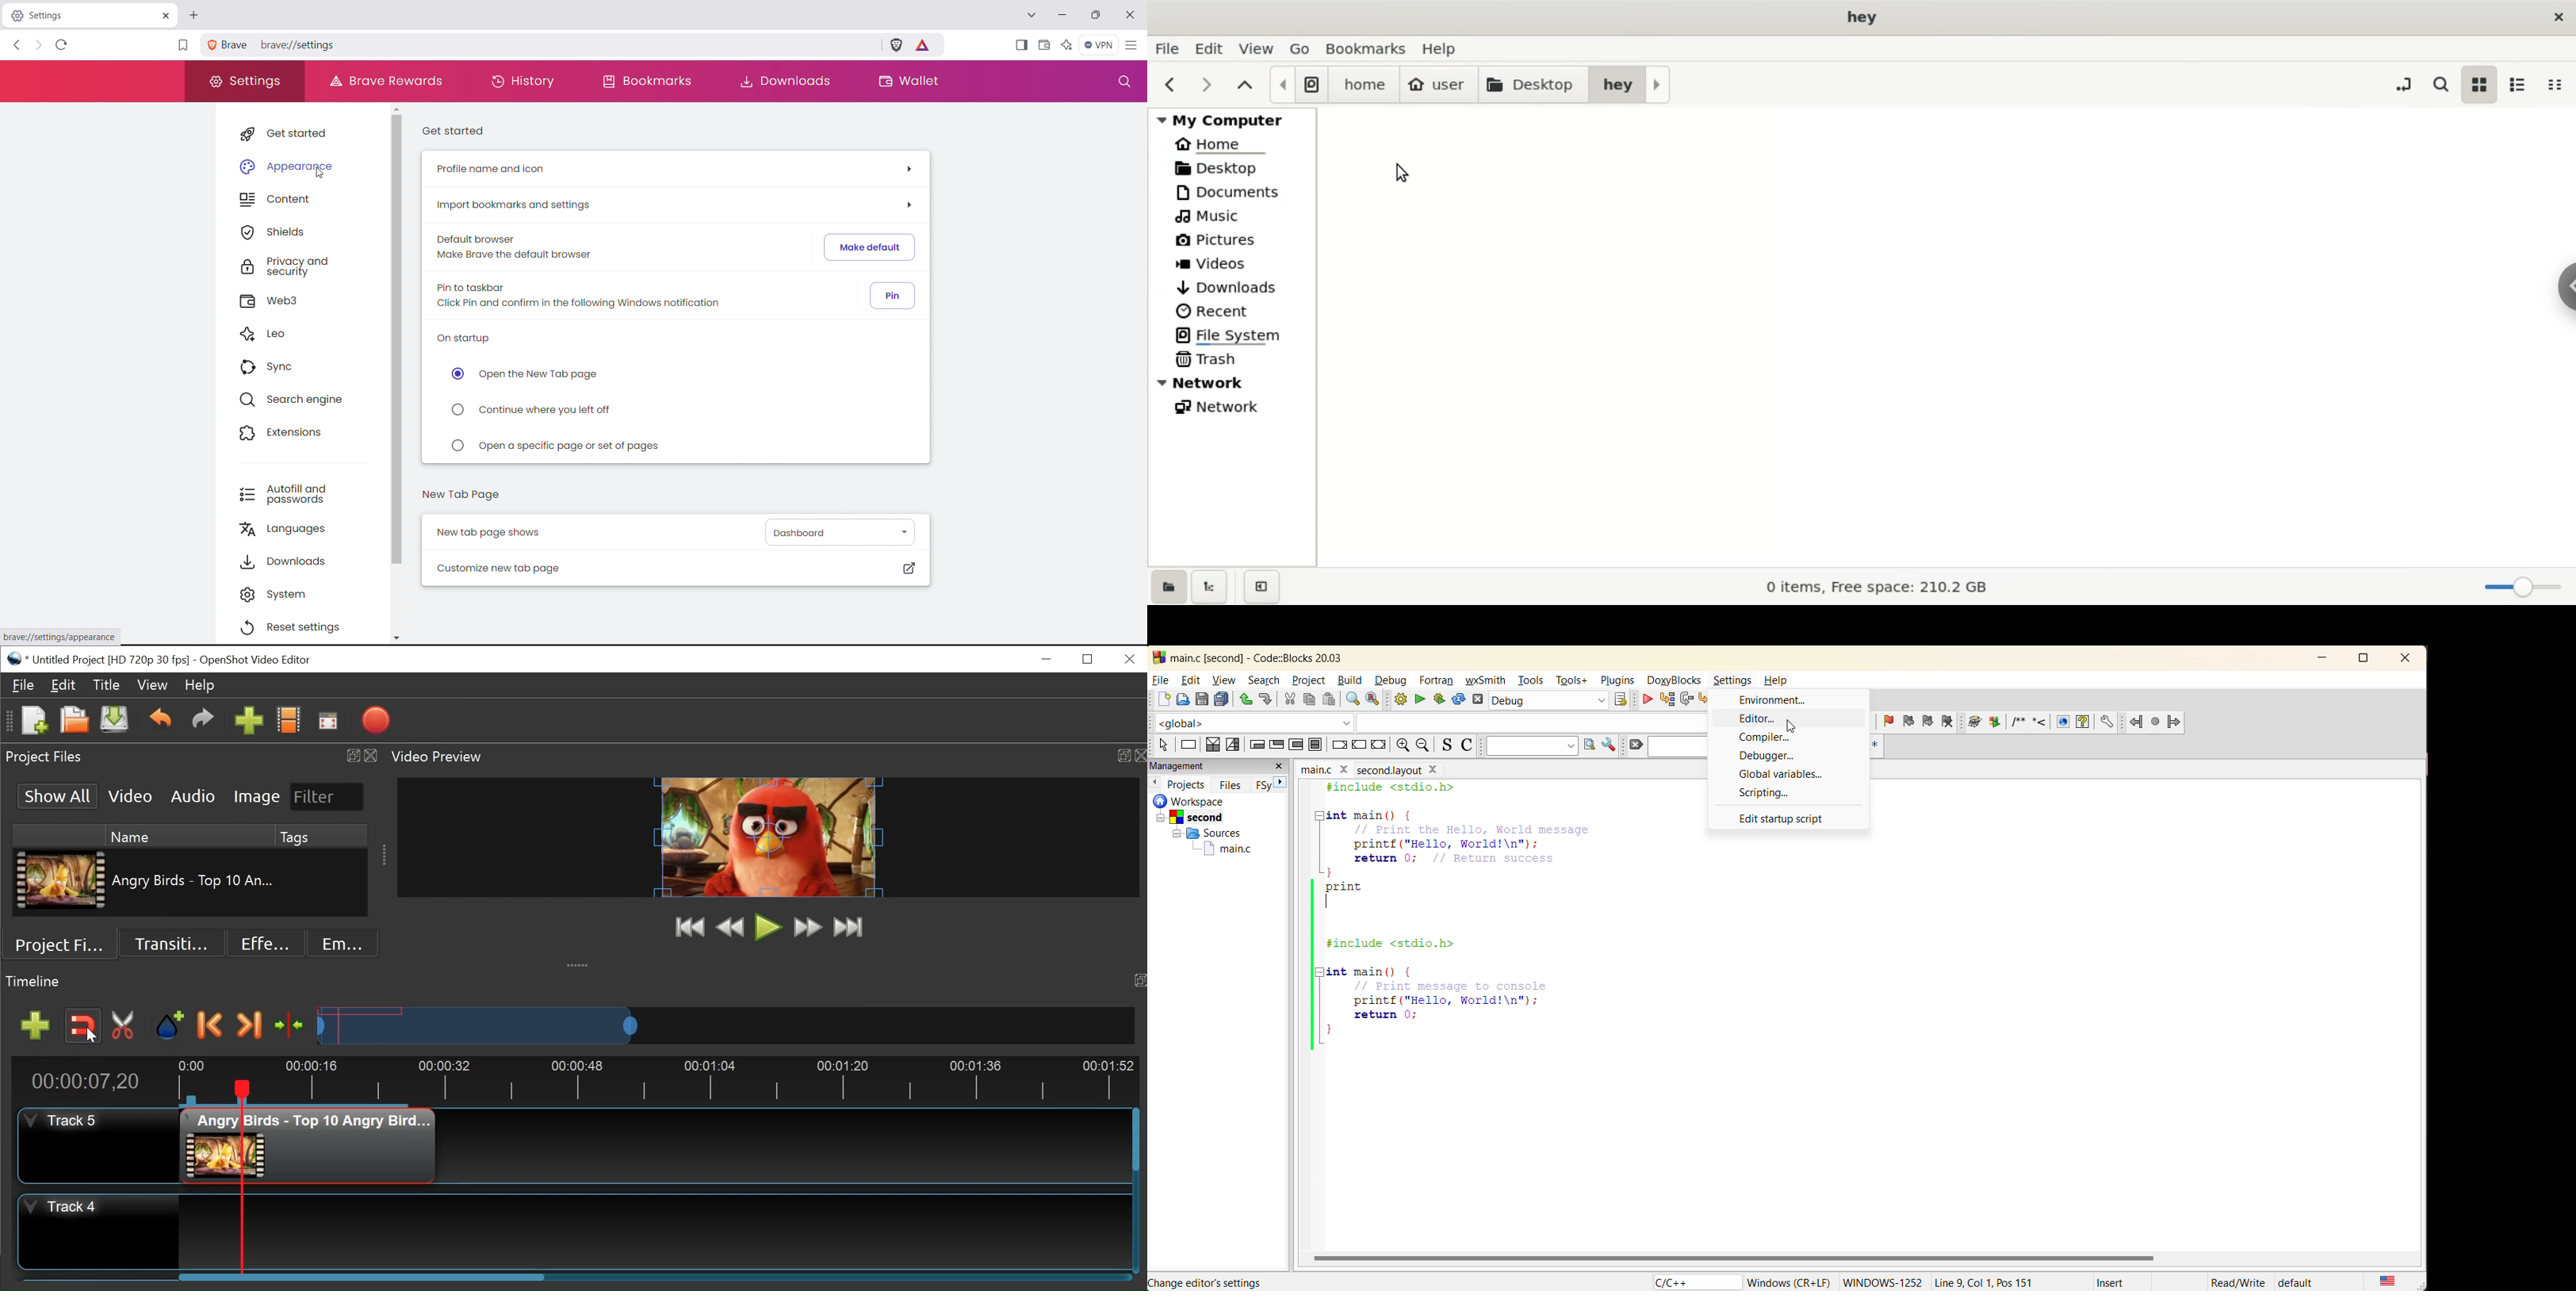  What do you see at coordinates (1233, 746) in the screenshot?
I see `selection` at bounding box center [1233, 746].